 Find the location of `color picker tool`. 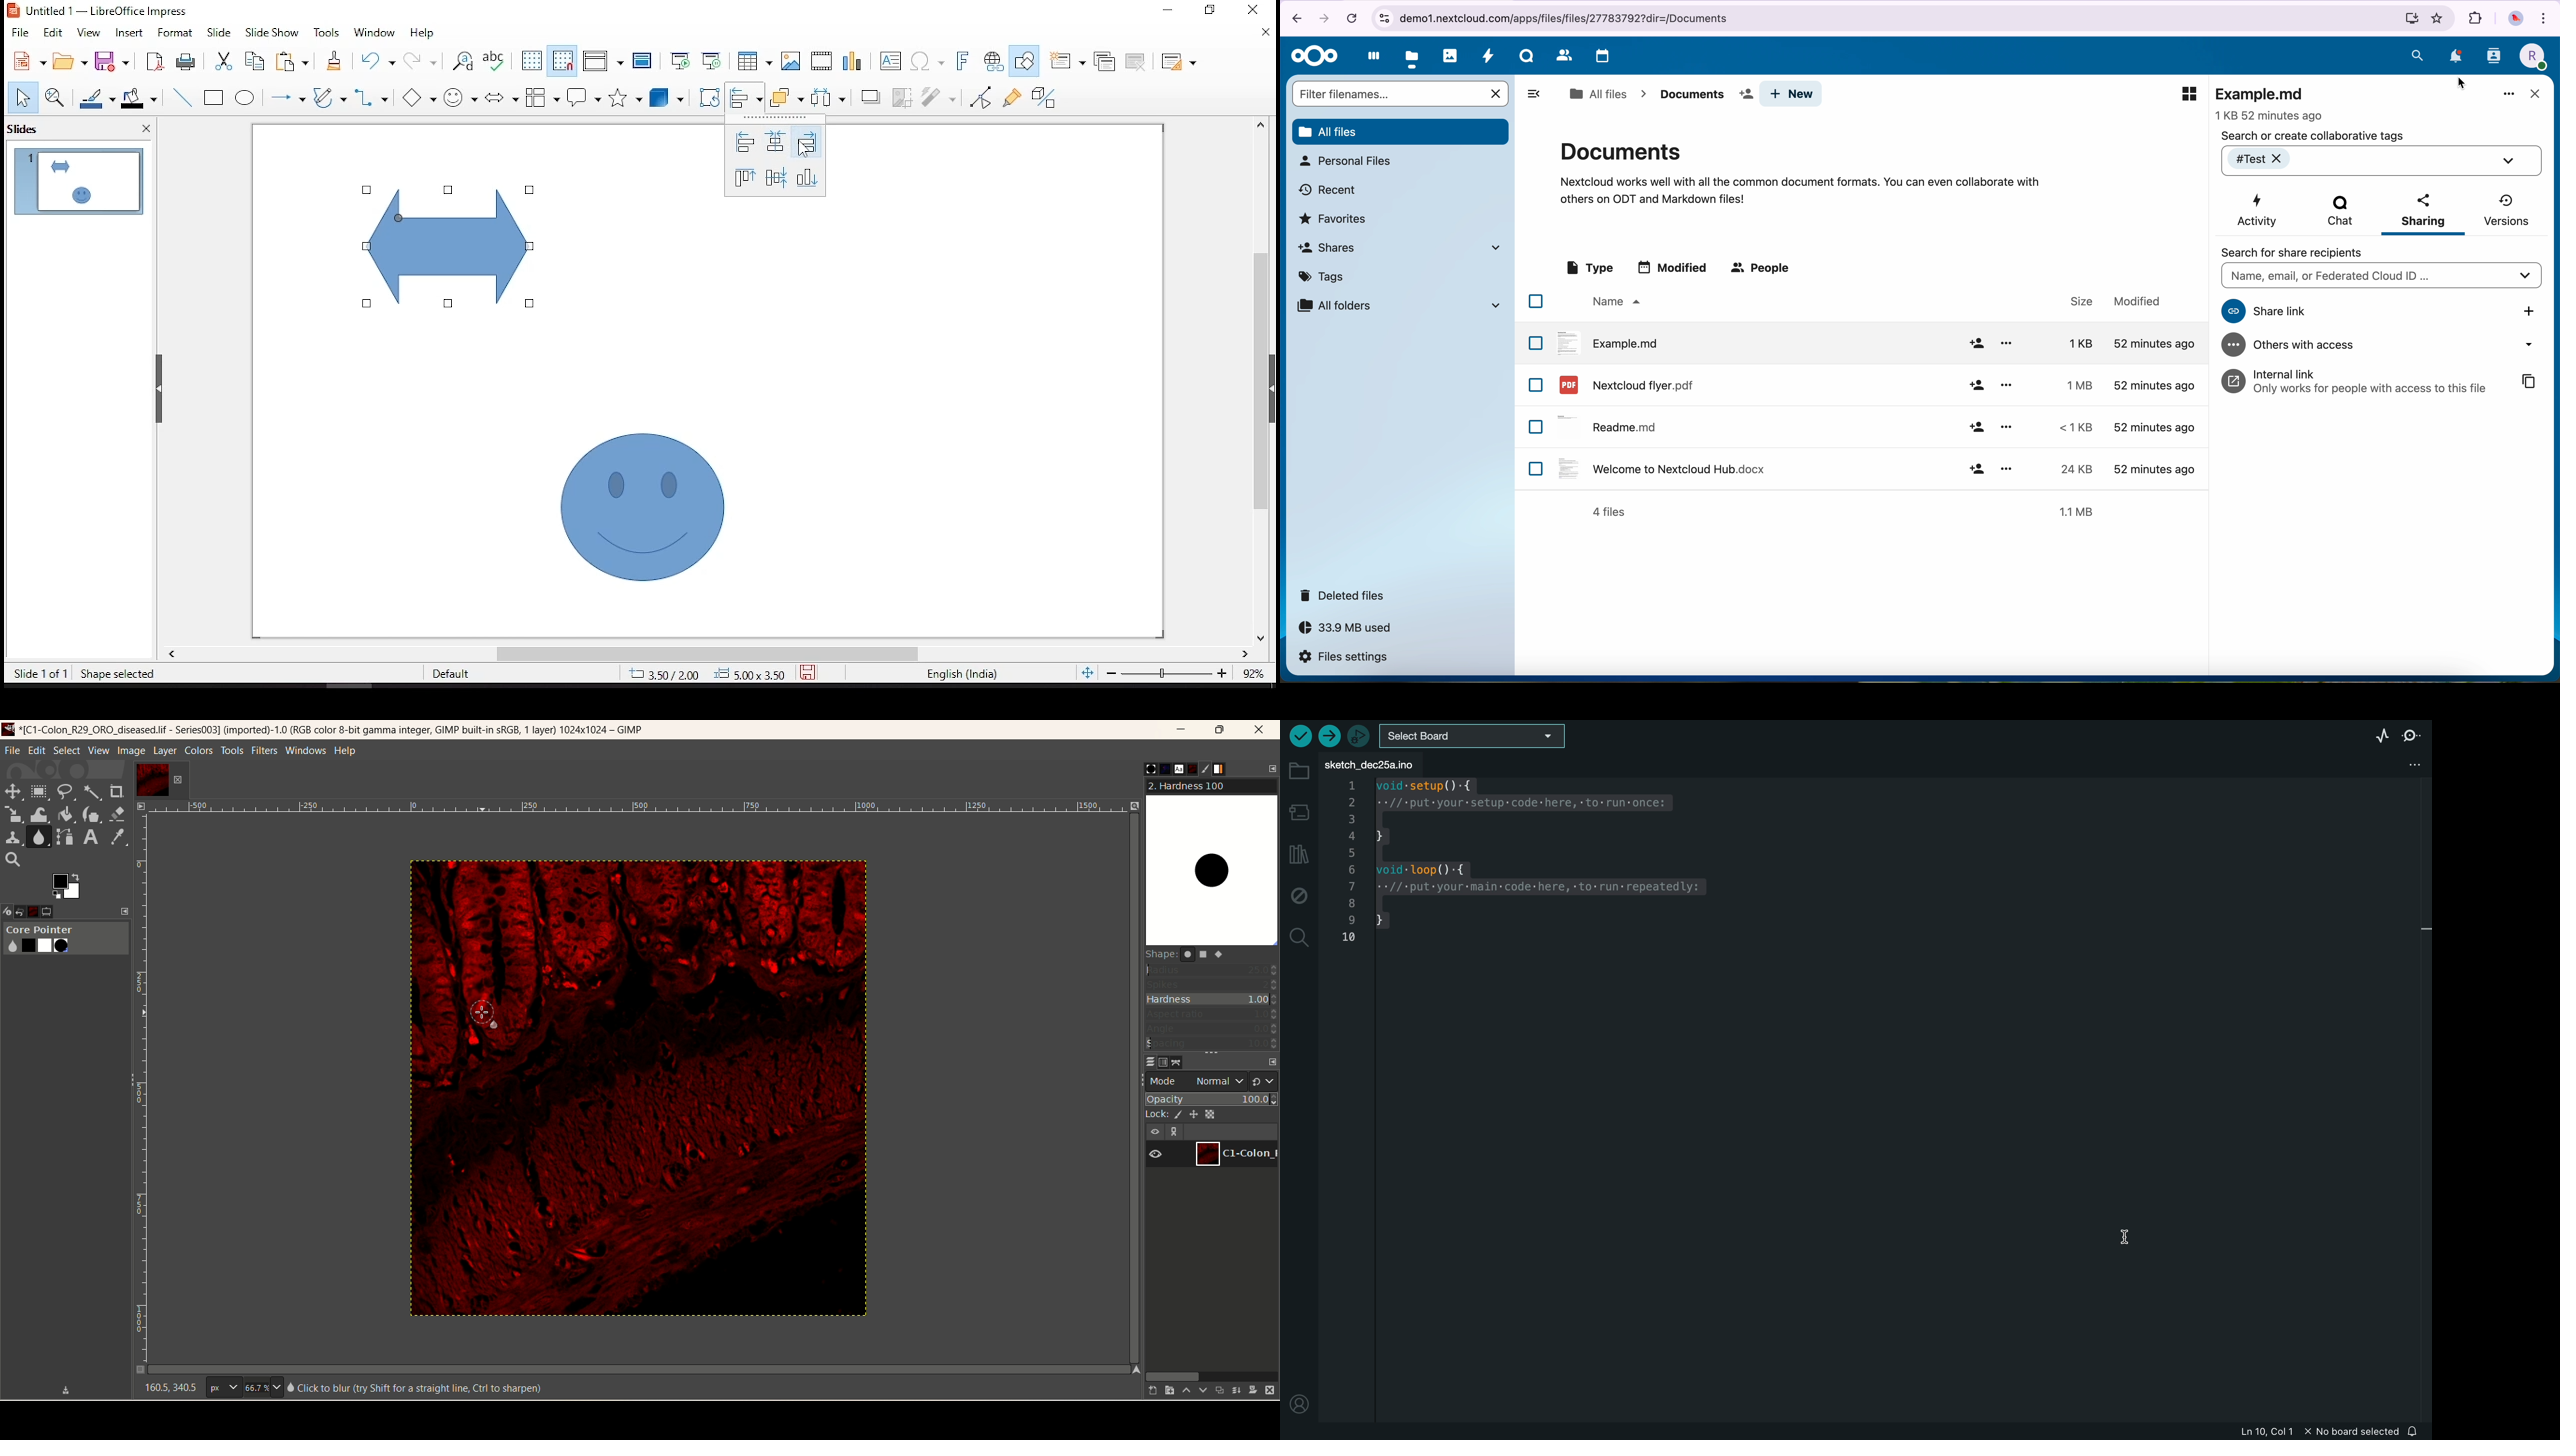

color picker tool is located at coordinates (118, 837).